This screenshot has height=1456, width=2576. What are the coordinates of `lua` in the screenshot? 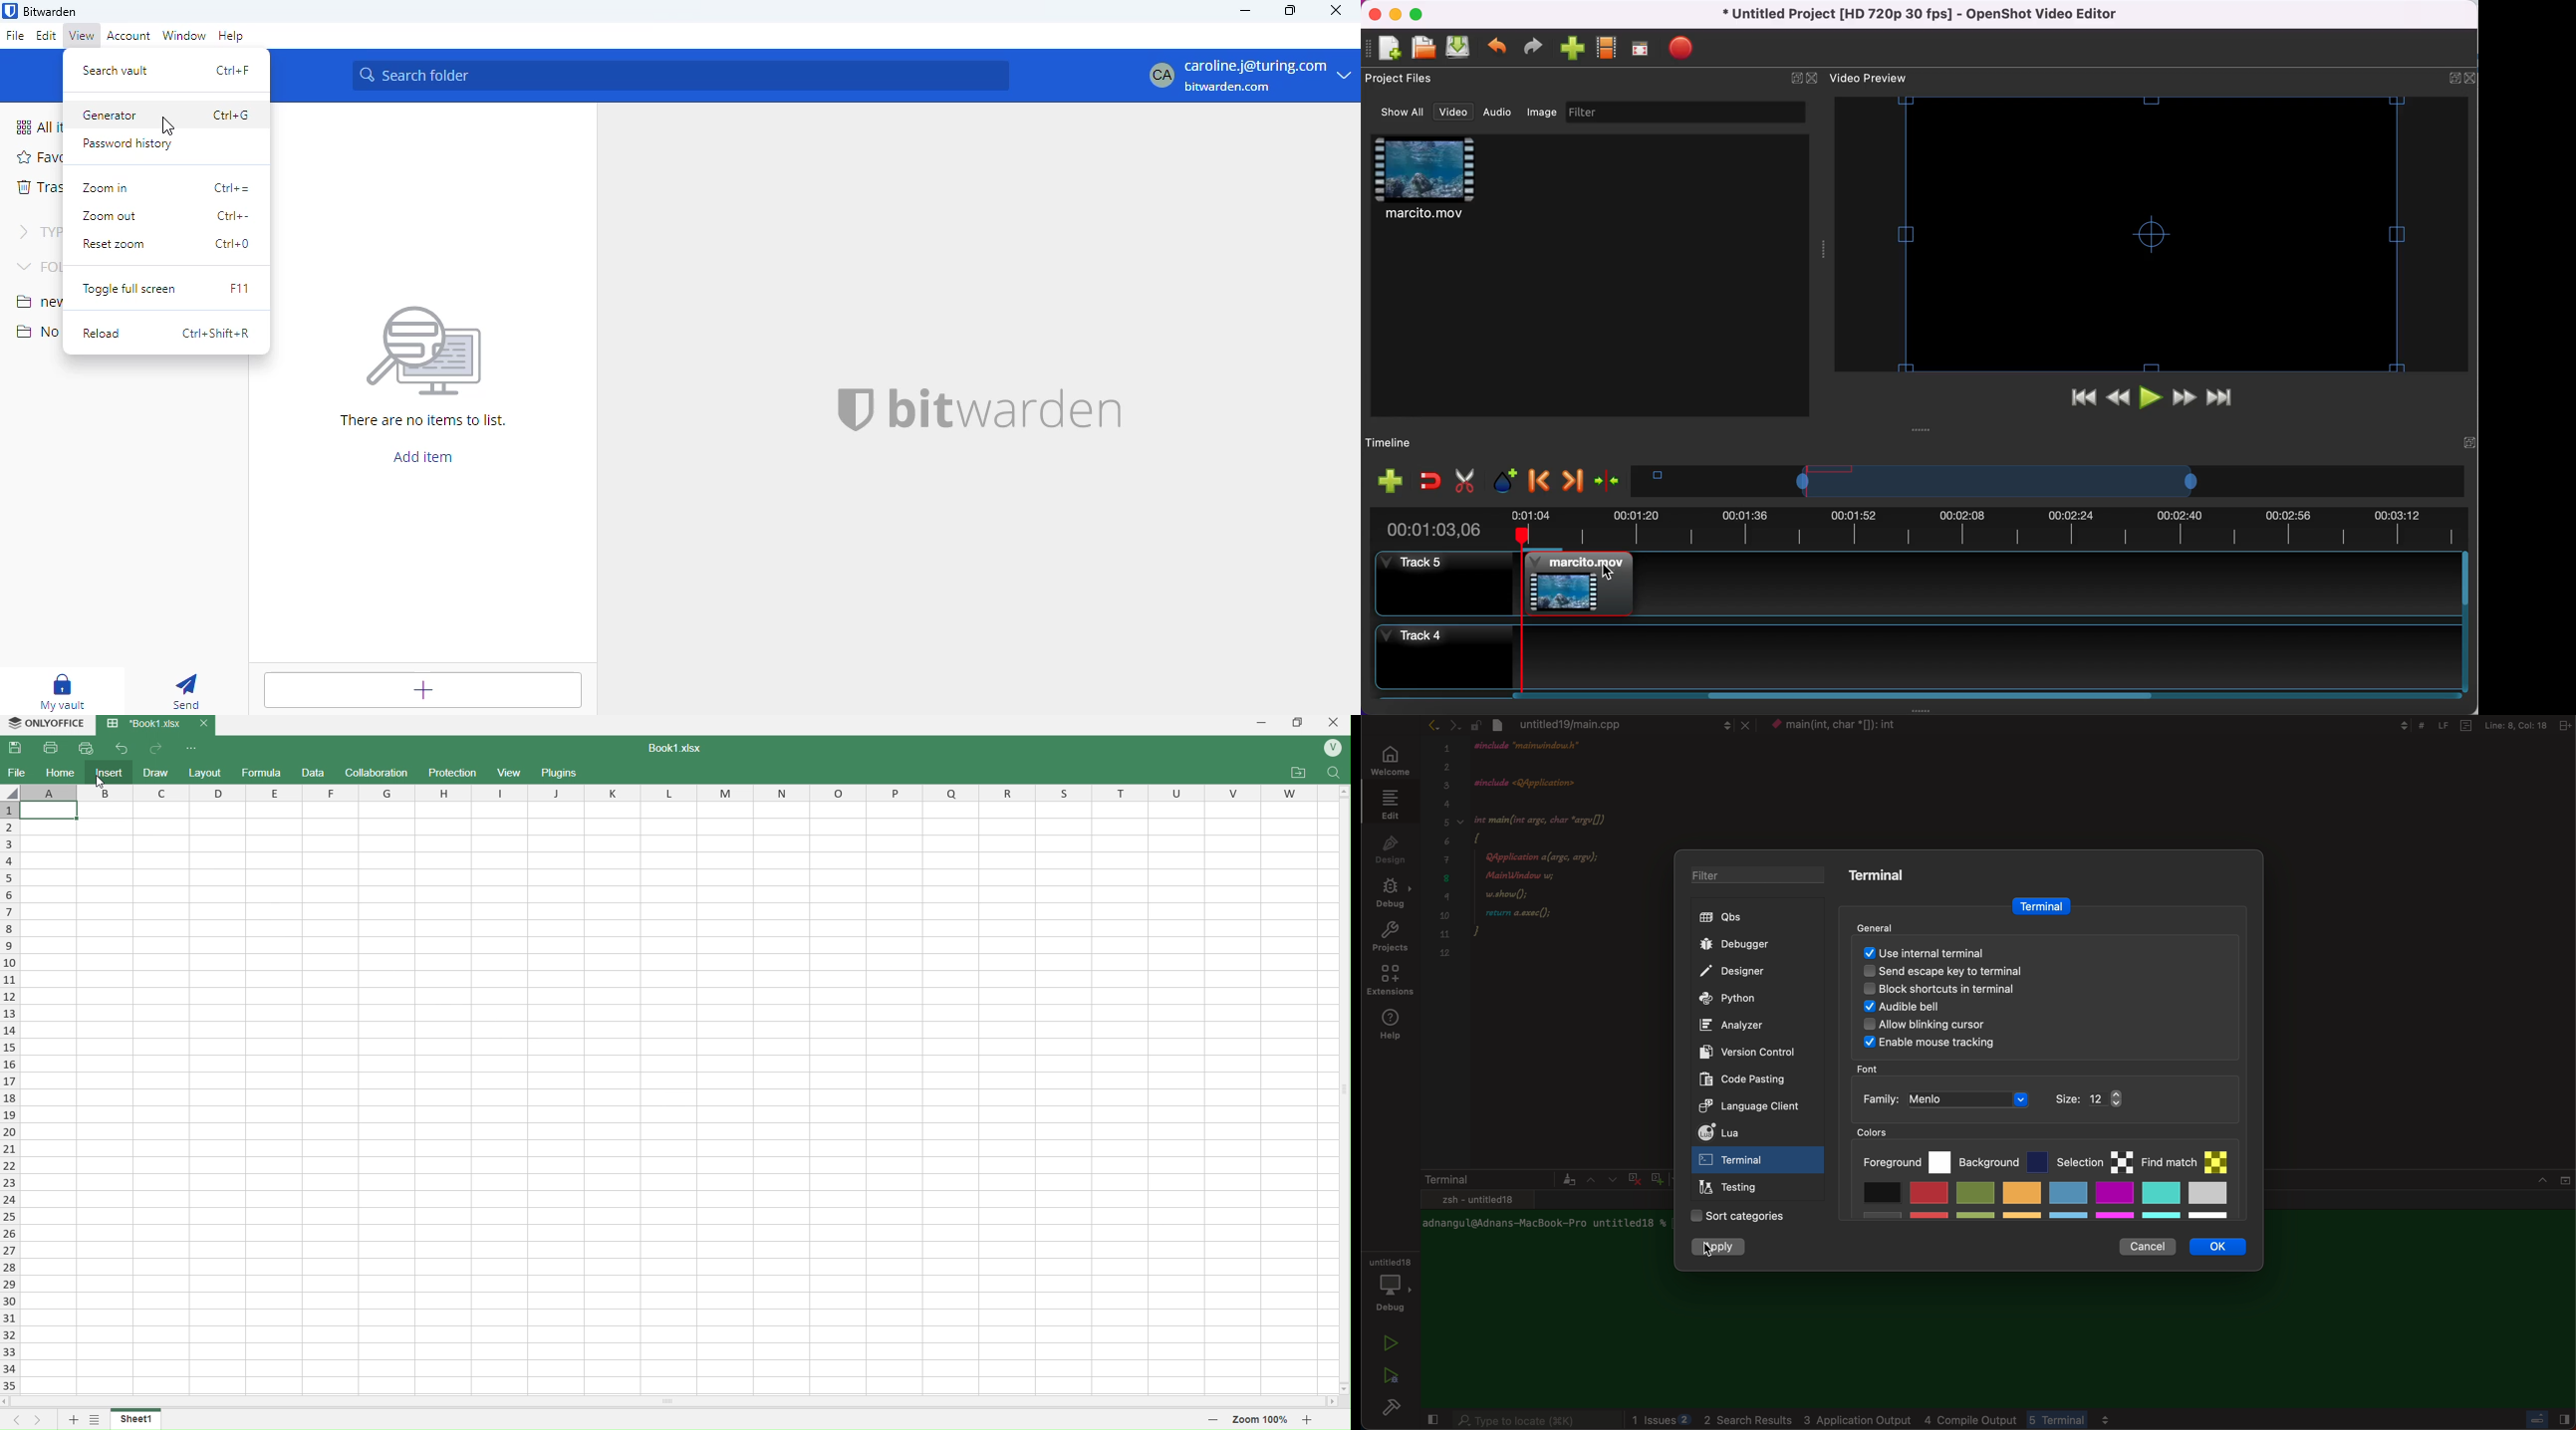 It's located at (1745, 1134).